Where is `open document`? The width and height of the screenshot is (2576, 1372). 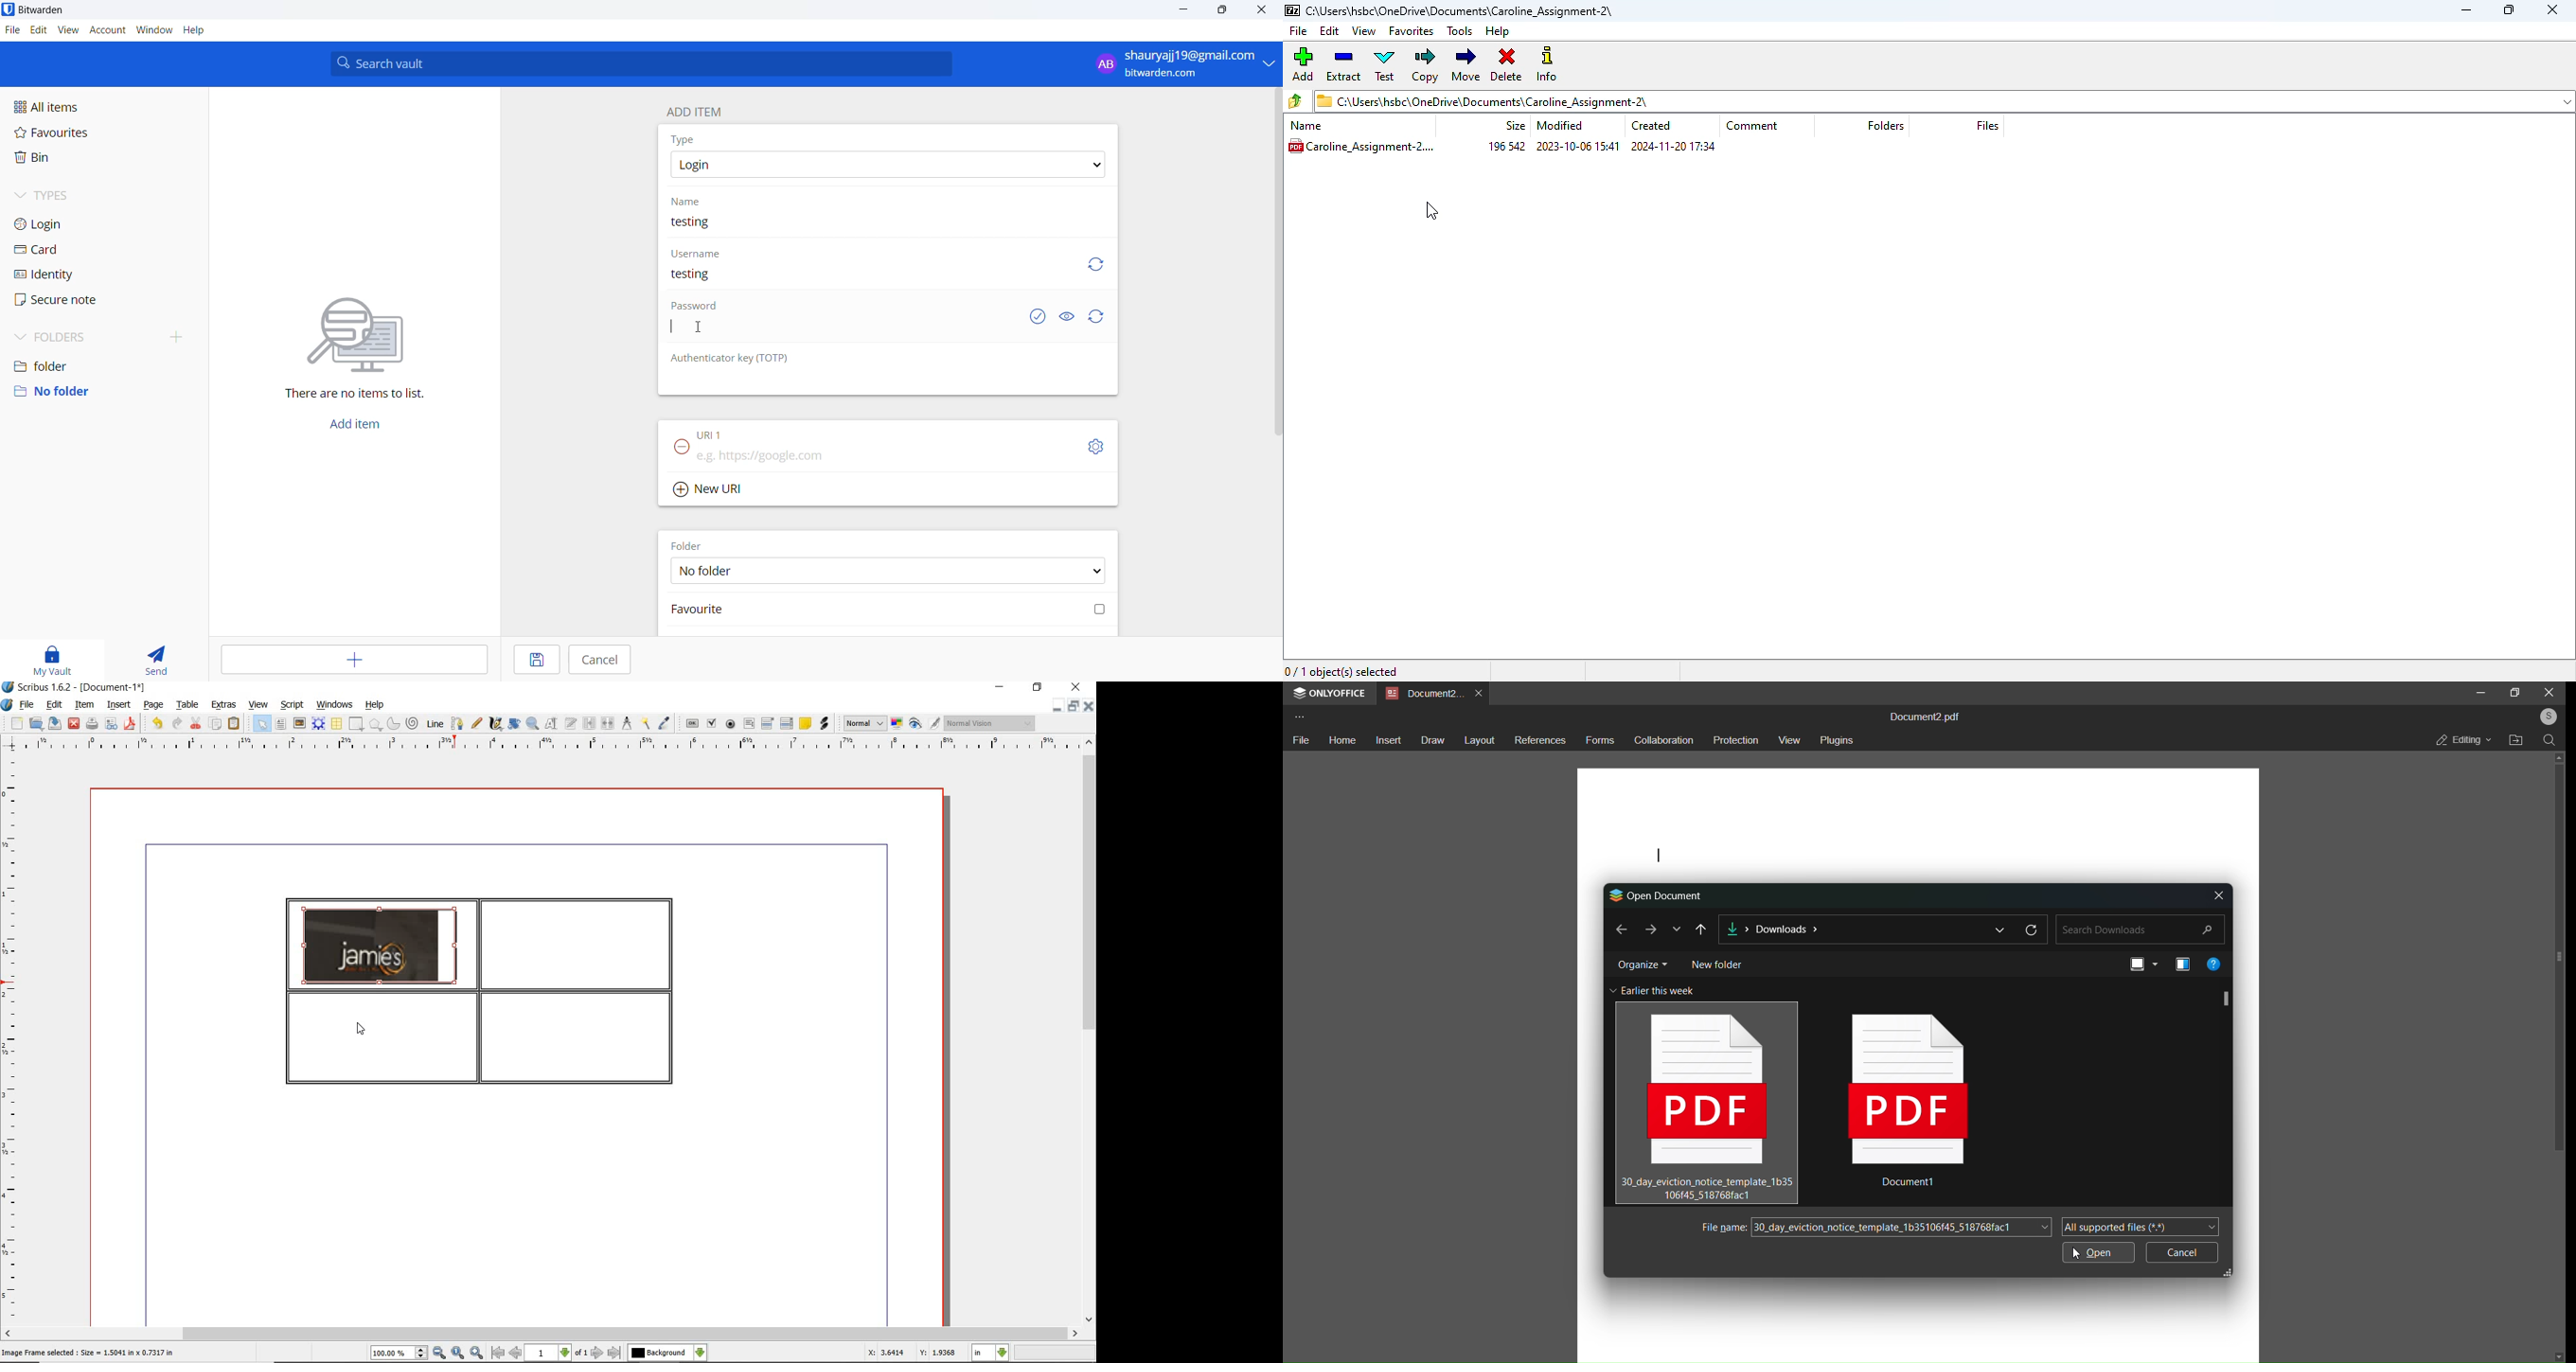
open document is located at coordinates (1658, 894).